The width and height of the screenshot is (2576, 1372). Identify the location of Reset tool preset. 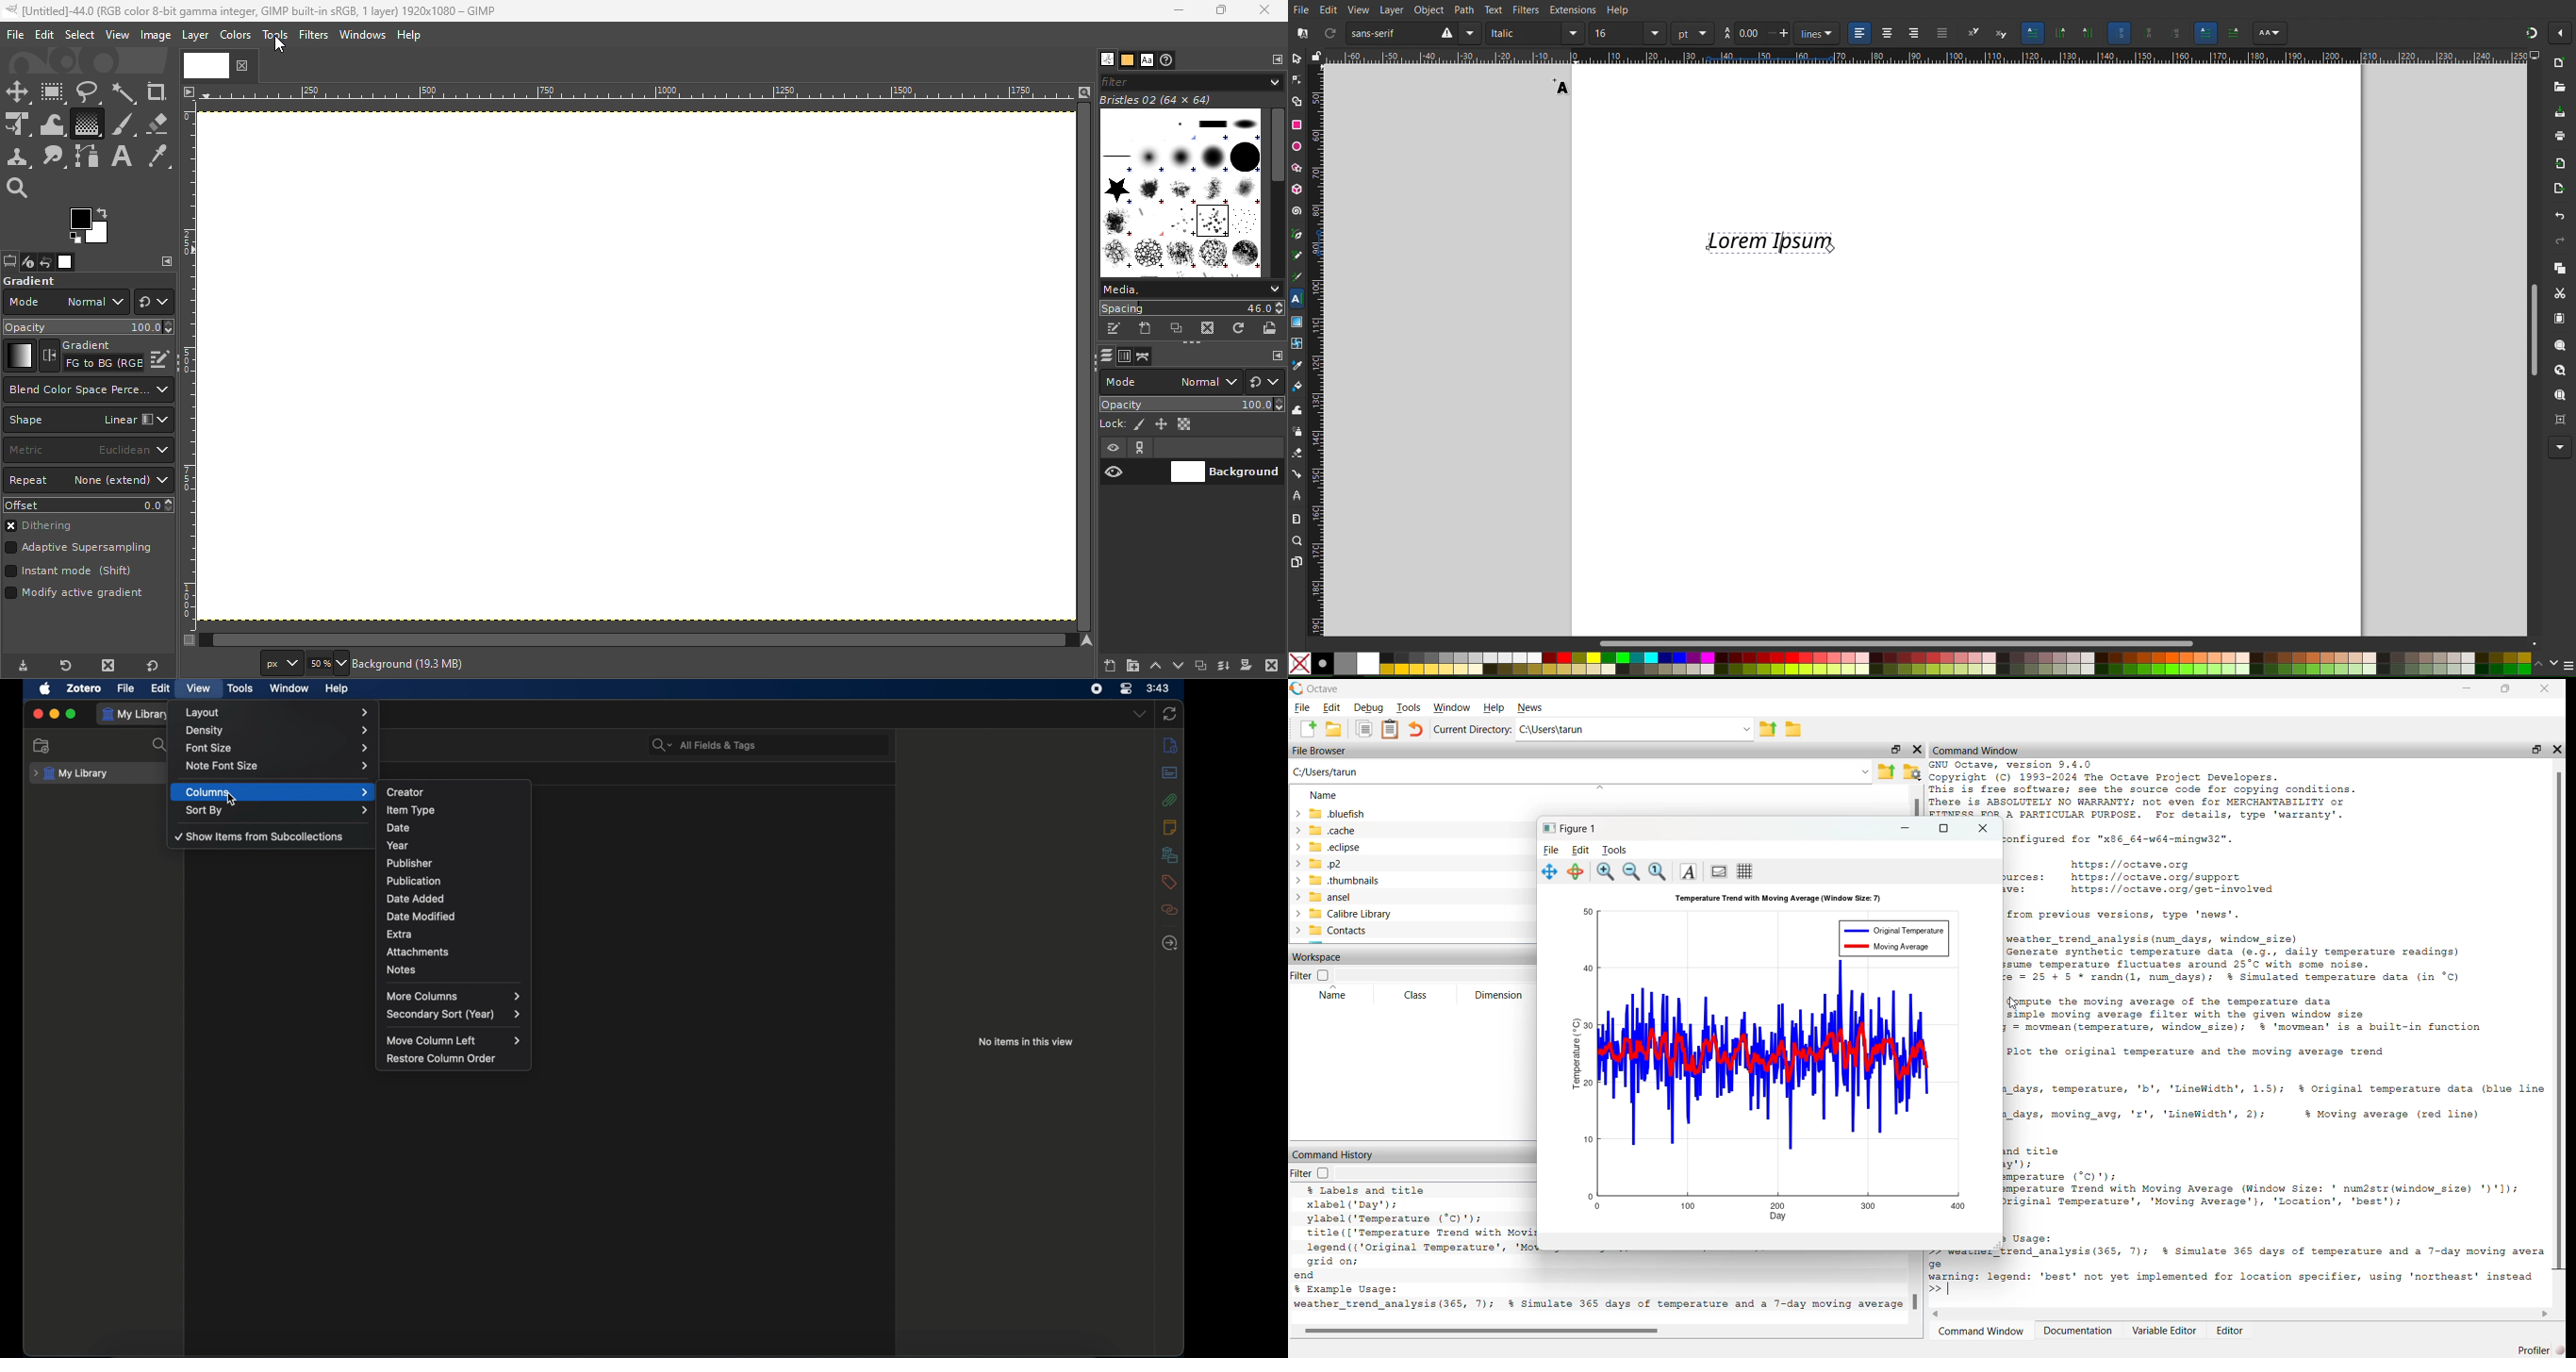
(63, 667).